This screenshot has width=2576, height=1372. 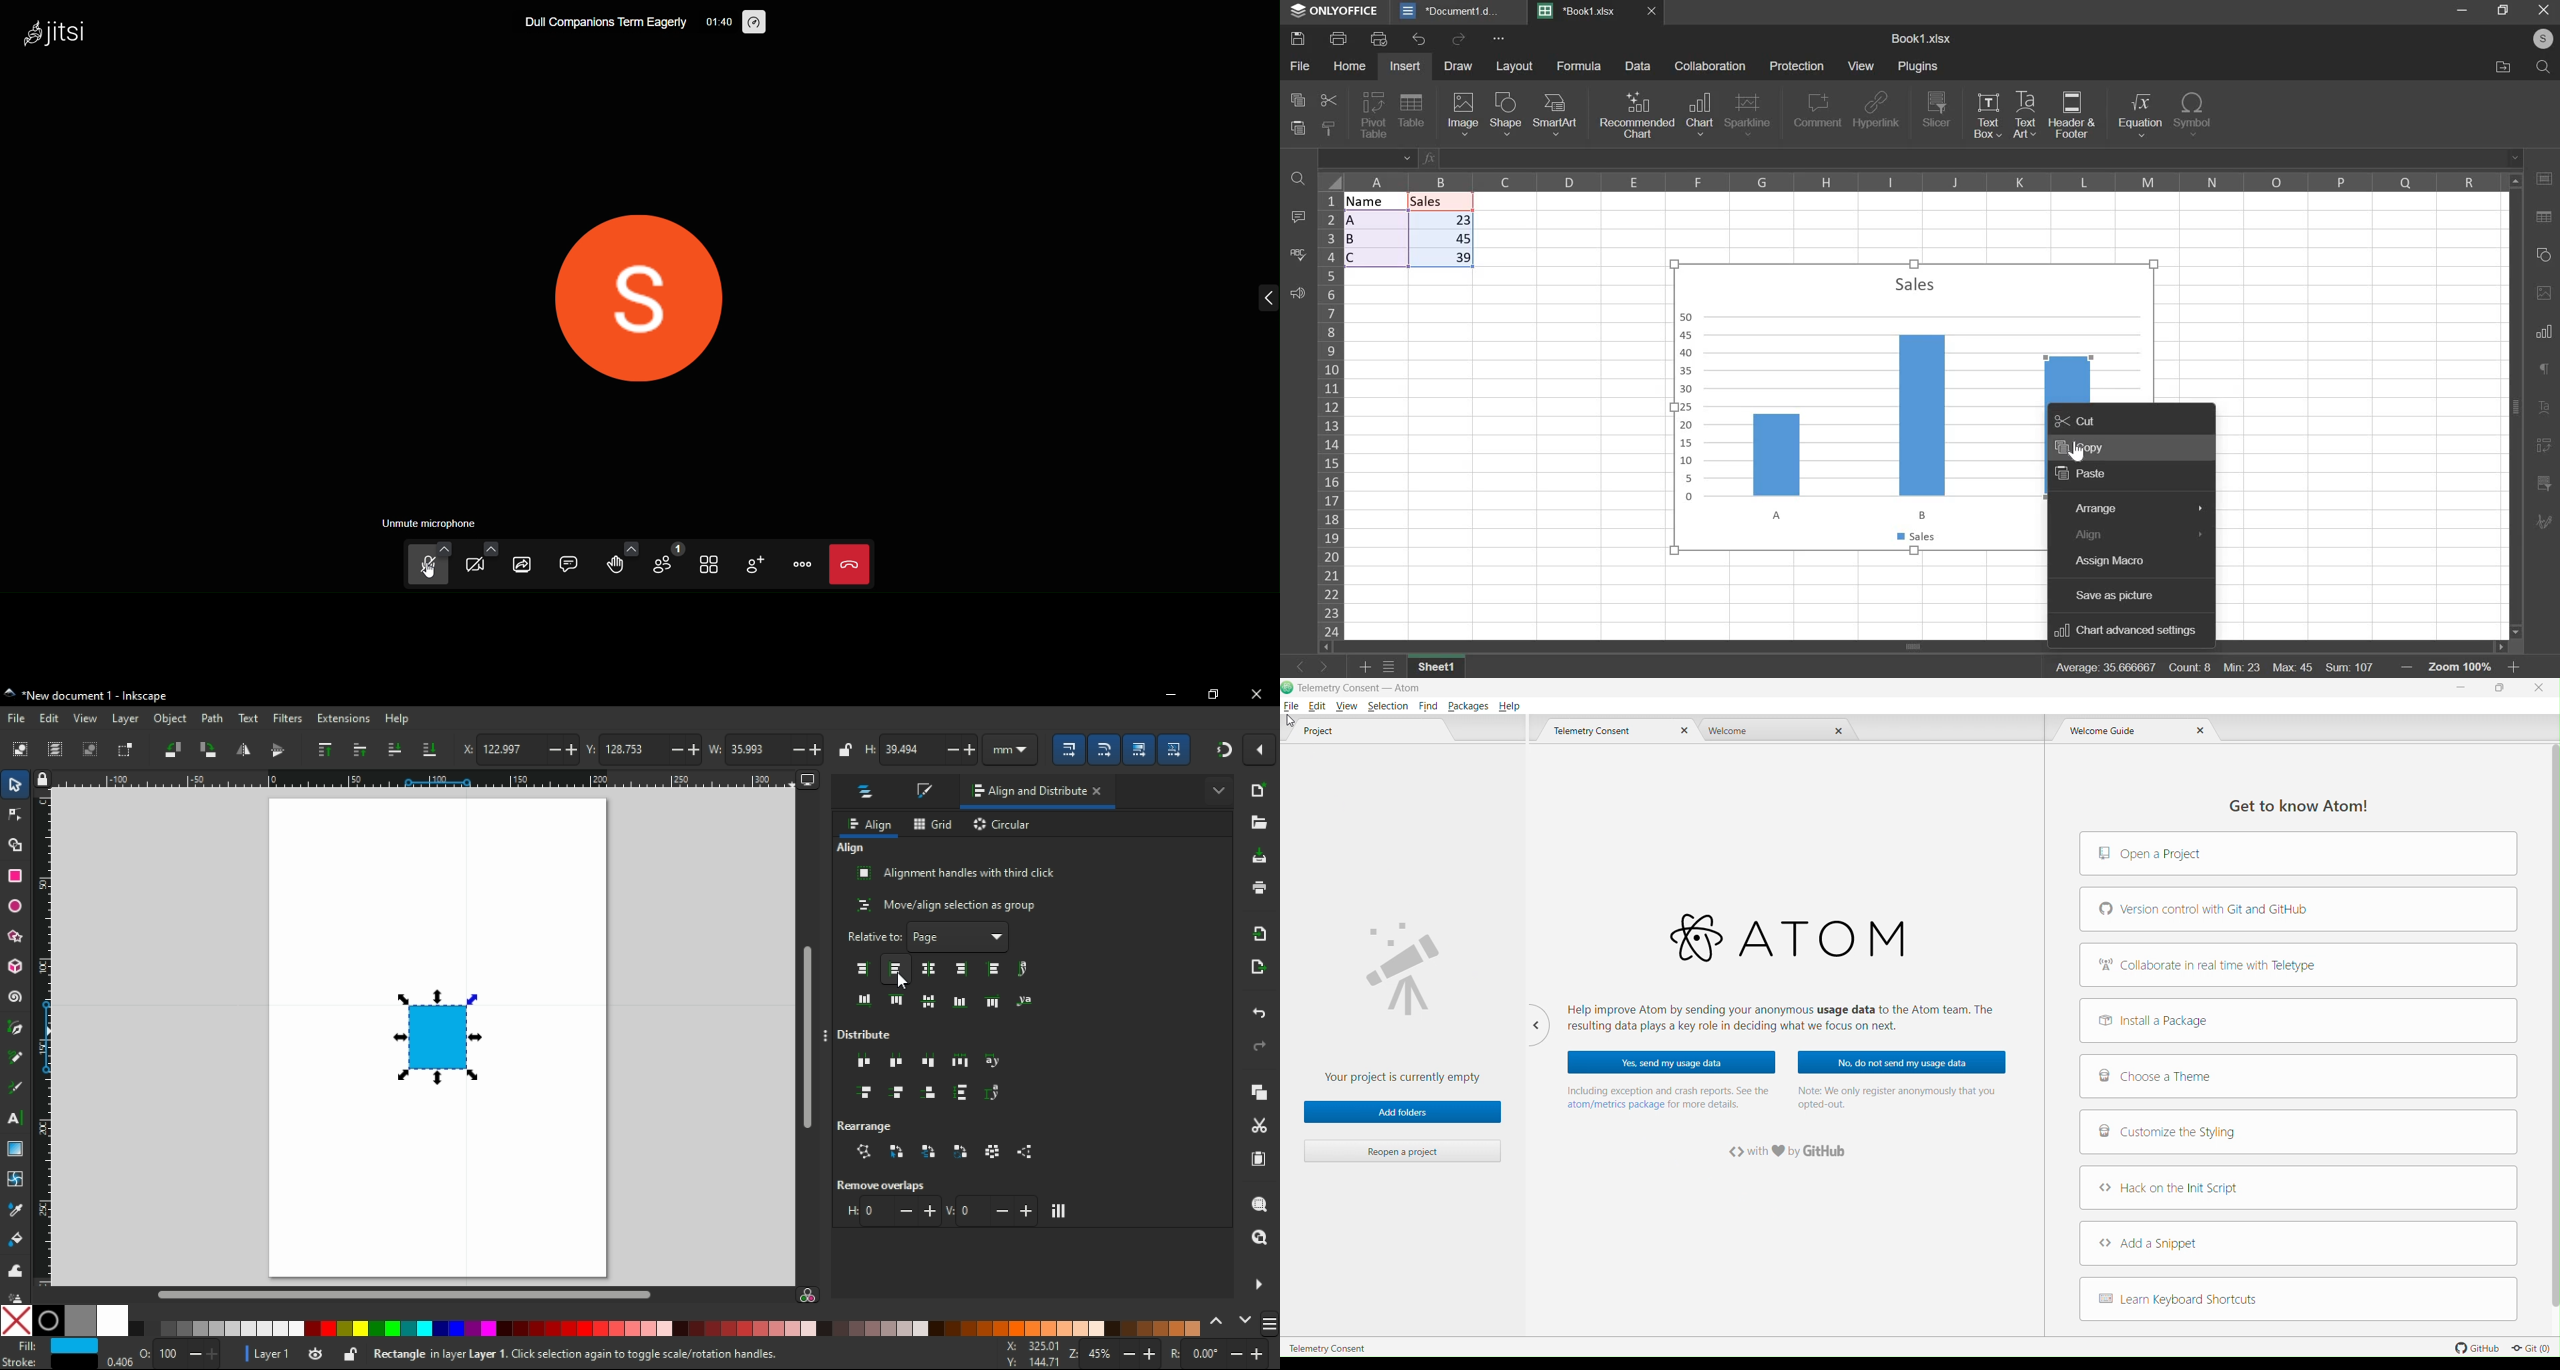 What do you see at coordinates (1506, 114) in the screenshot?
I see `shape` at bounding box center [1506, 114].